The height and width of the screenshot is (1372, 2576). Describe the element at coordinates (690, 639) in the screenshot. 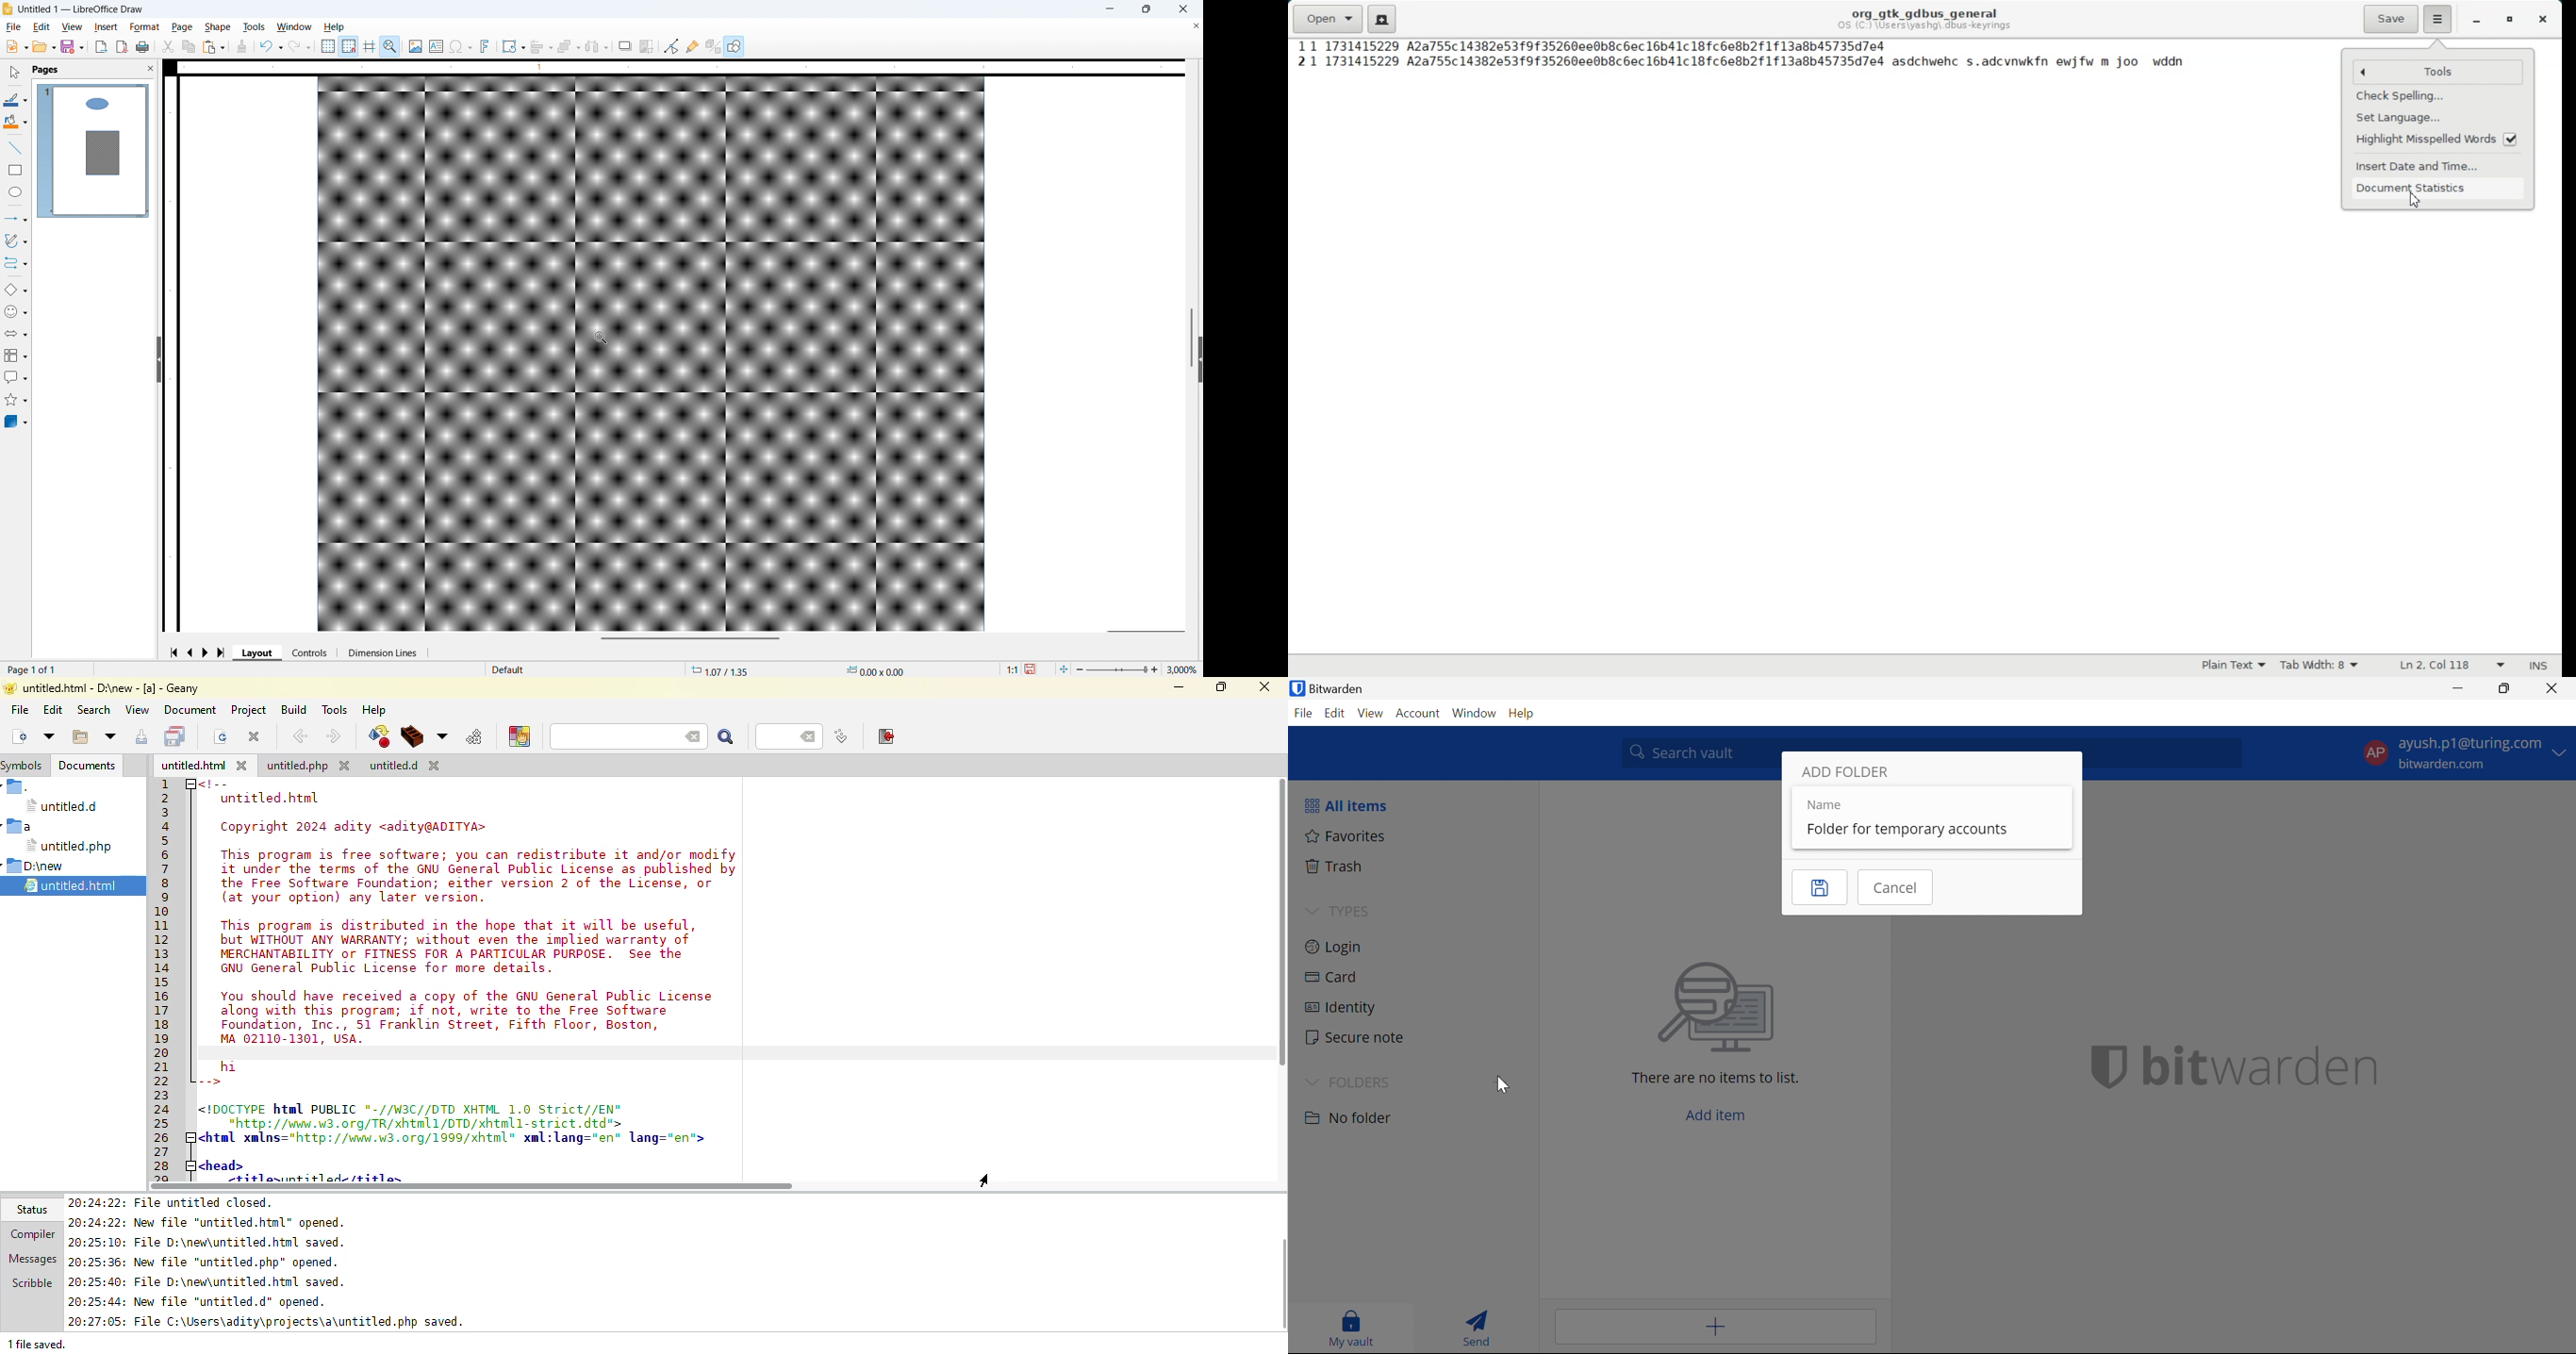

I see `Horizontal scroll bar ` at that location.